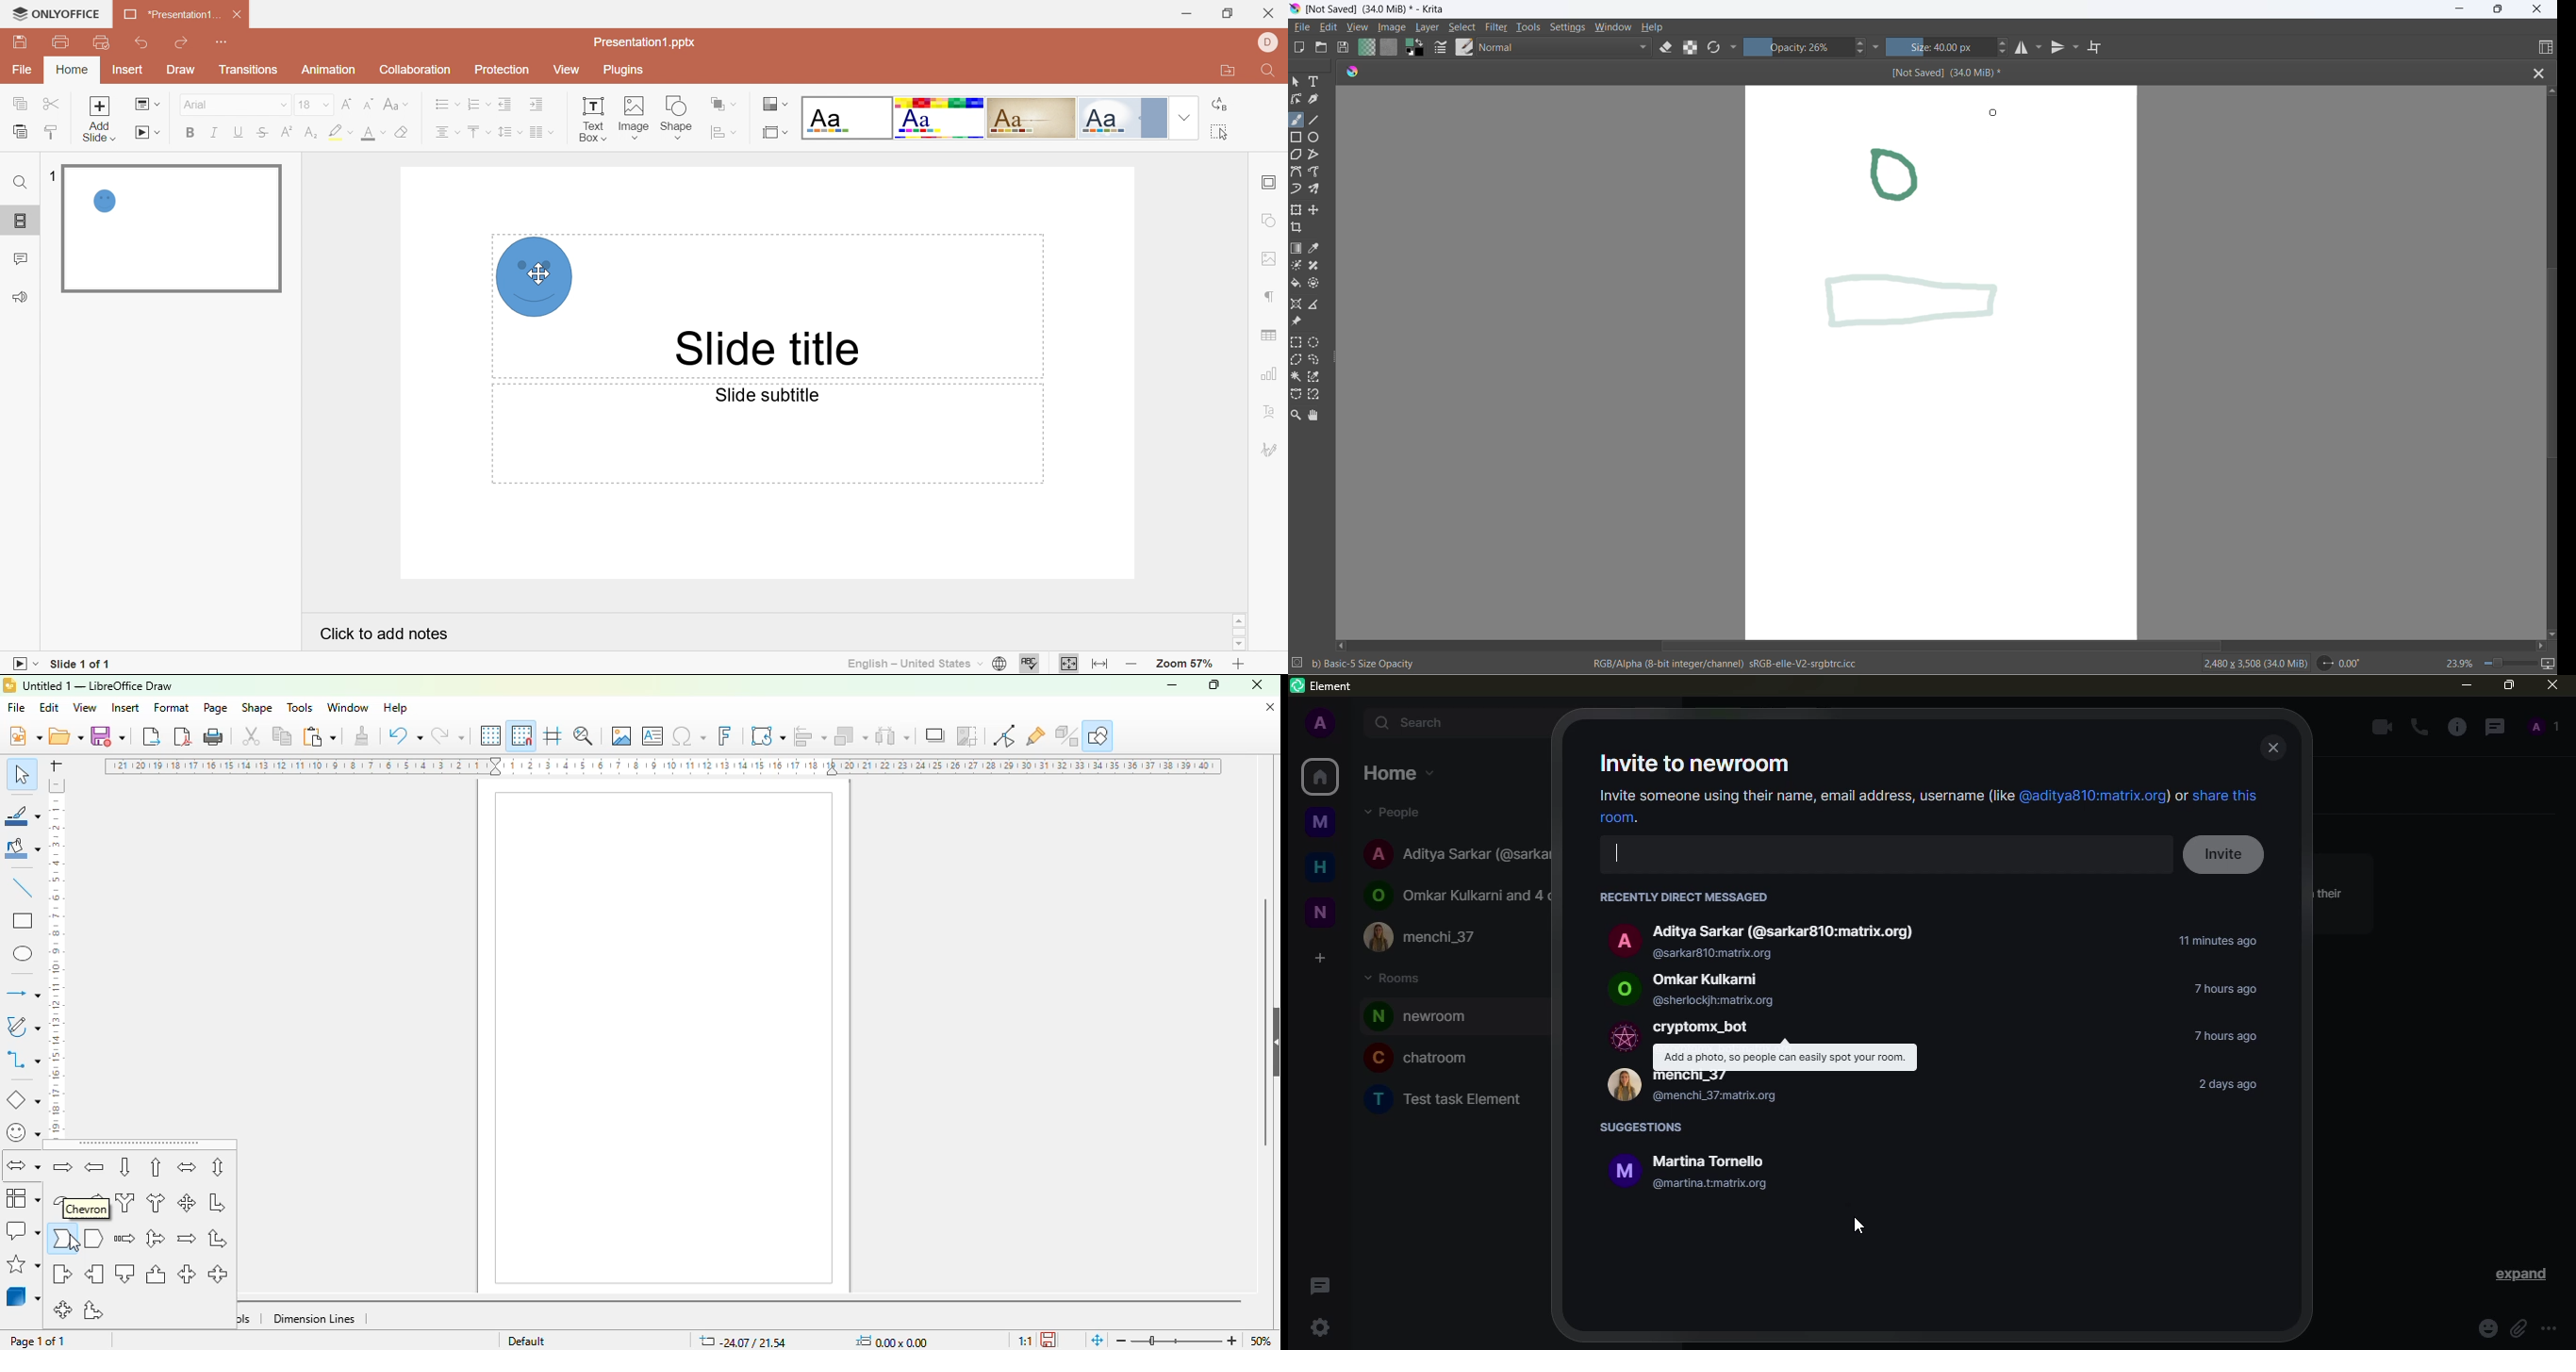 Image resolution: width=2576 pixels, height=1372 pixels. Describe the element at coordinates (1261, 1341) in the screenshot. I see `50%` at that location.